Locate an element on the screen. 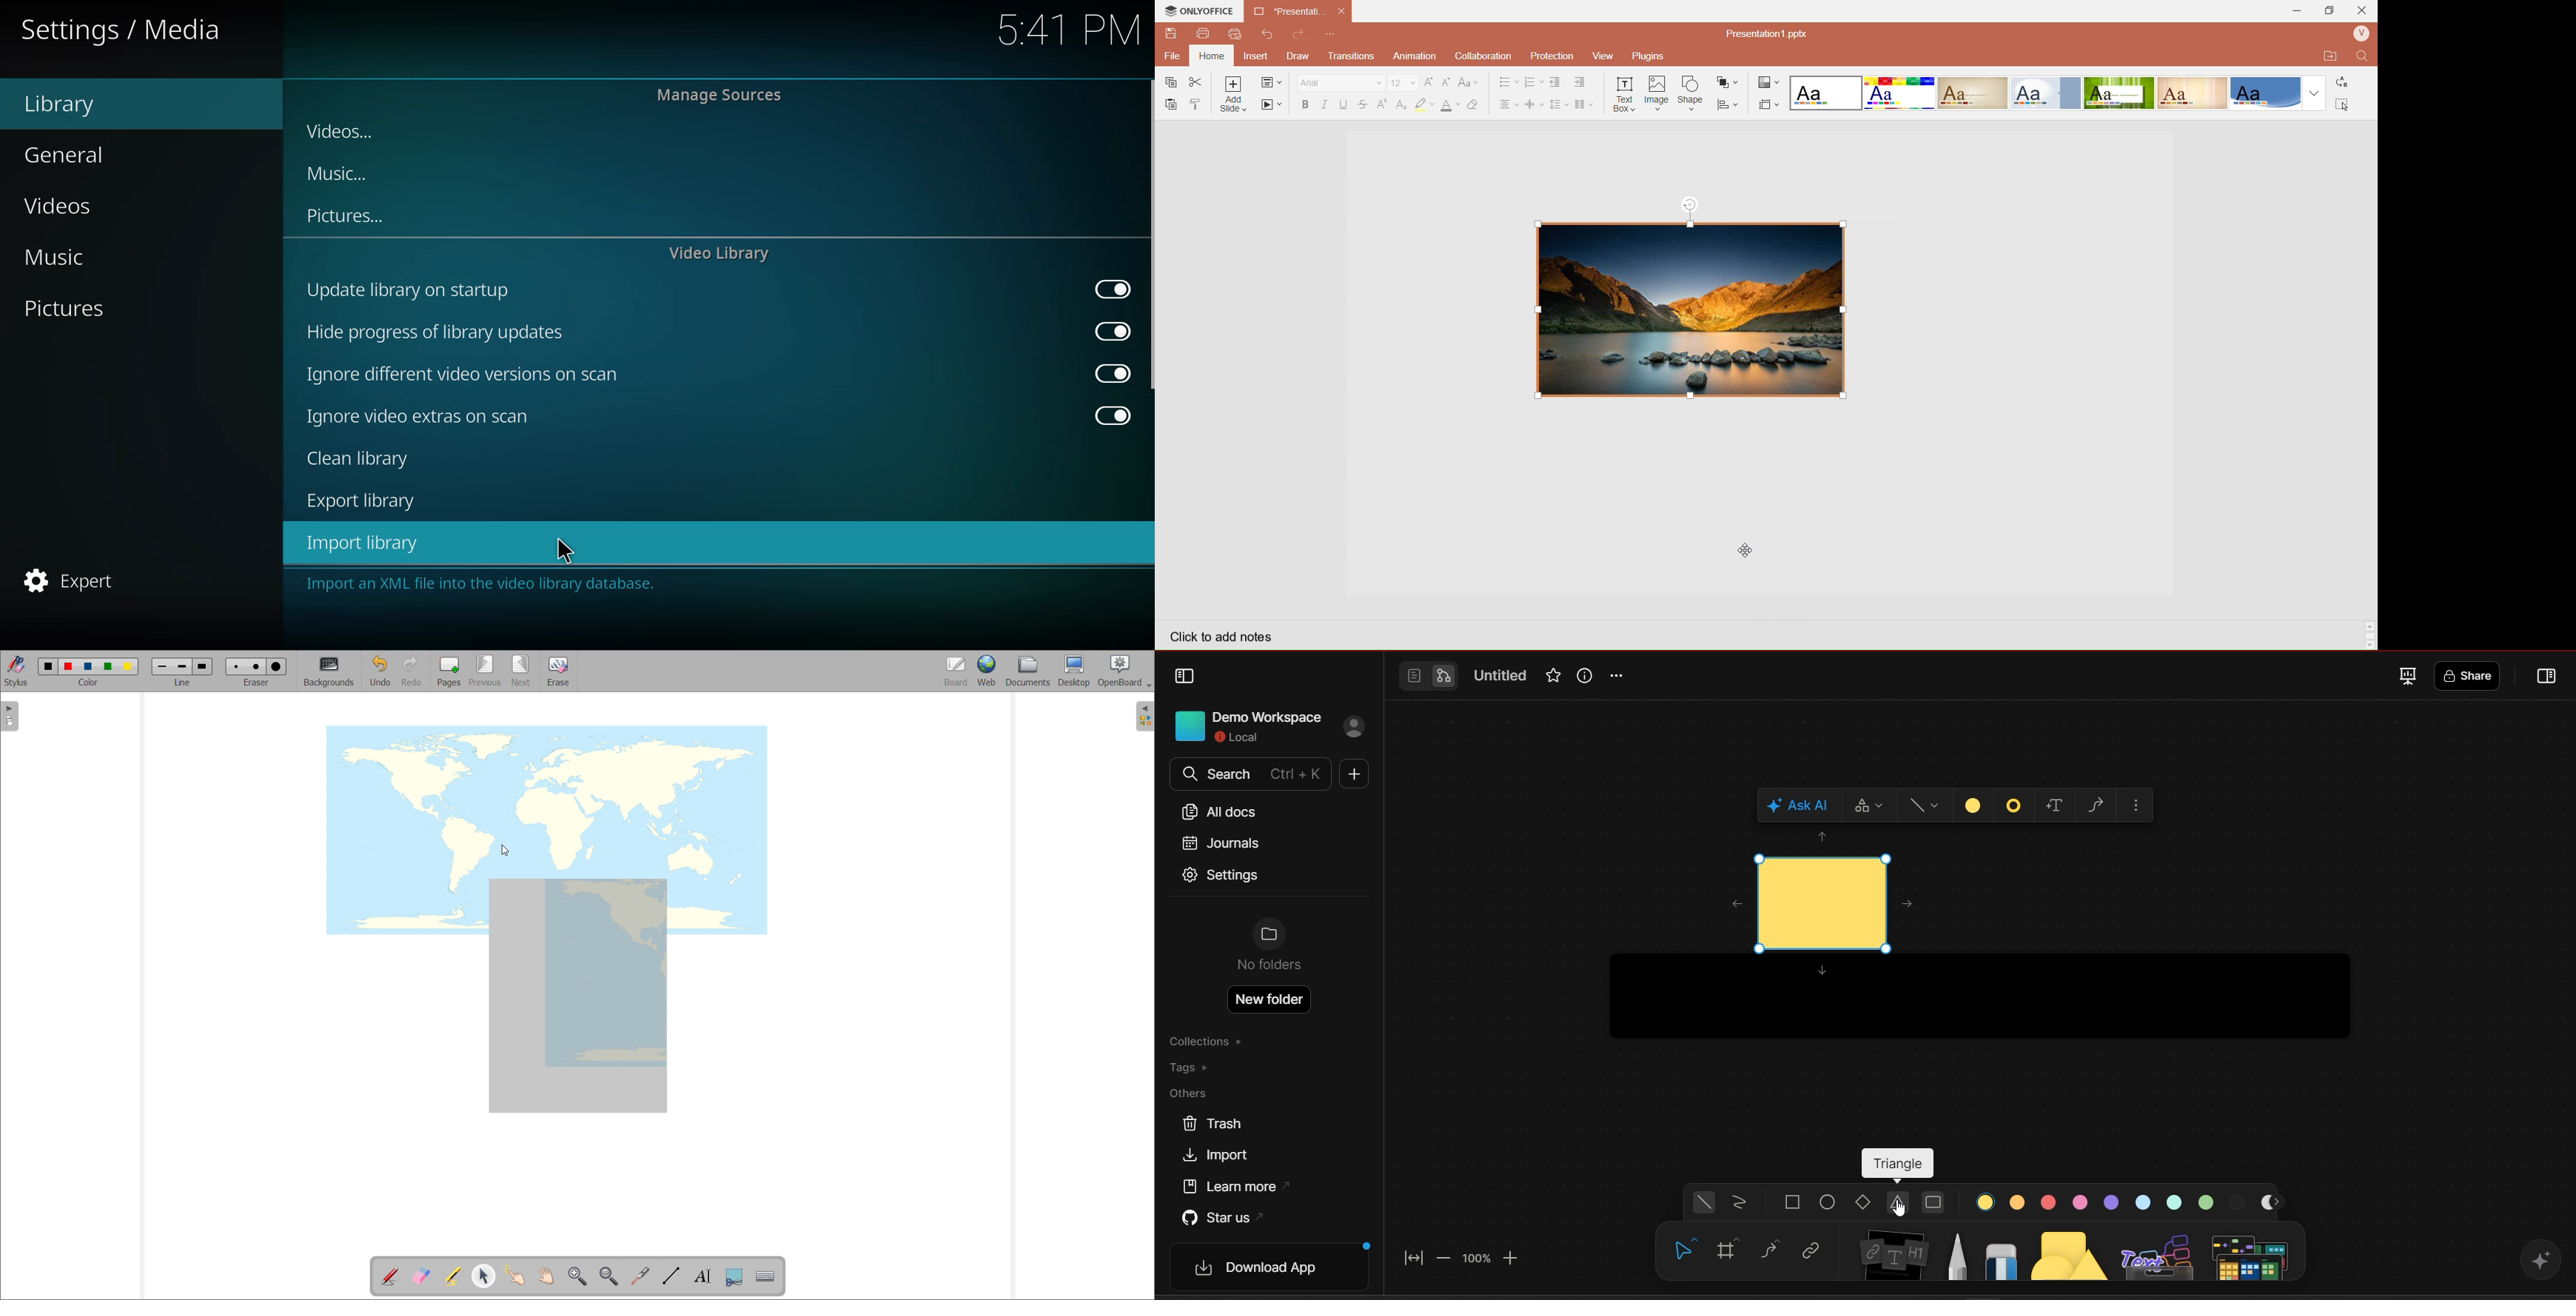 This screenshot has height=1316, width=2576. QuickPrint is located at coordinates (1236, 34).